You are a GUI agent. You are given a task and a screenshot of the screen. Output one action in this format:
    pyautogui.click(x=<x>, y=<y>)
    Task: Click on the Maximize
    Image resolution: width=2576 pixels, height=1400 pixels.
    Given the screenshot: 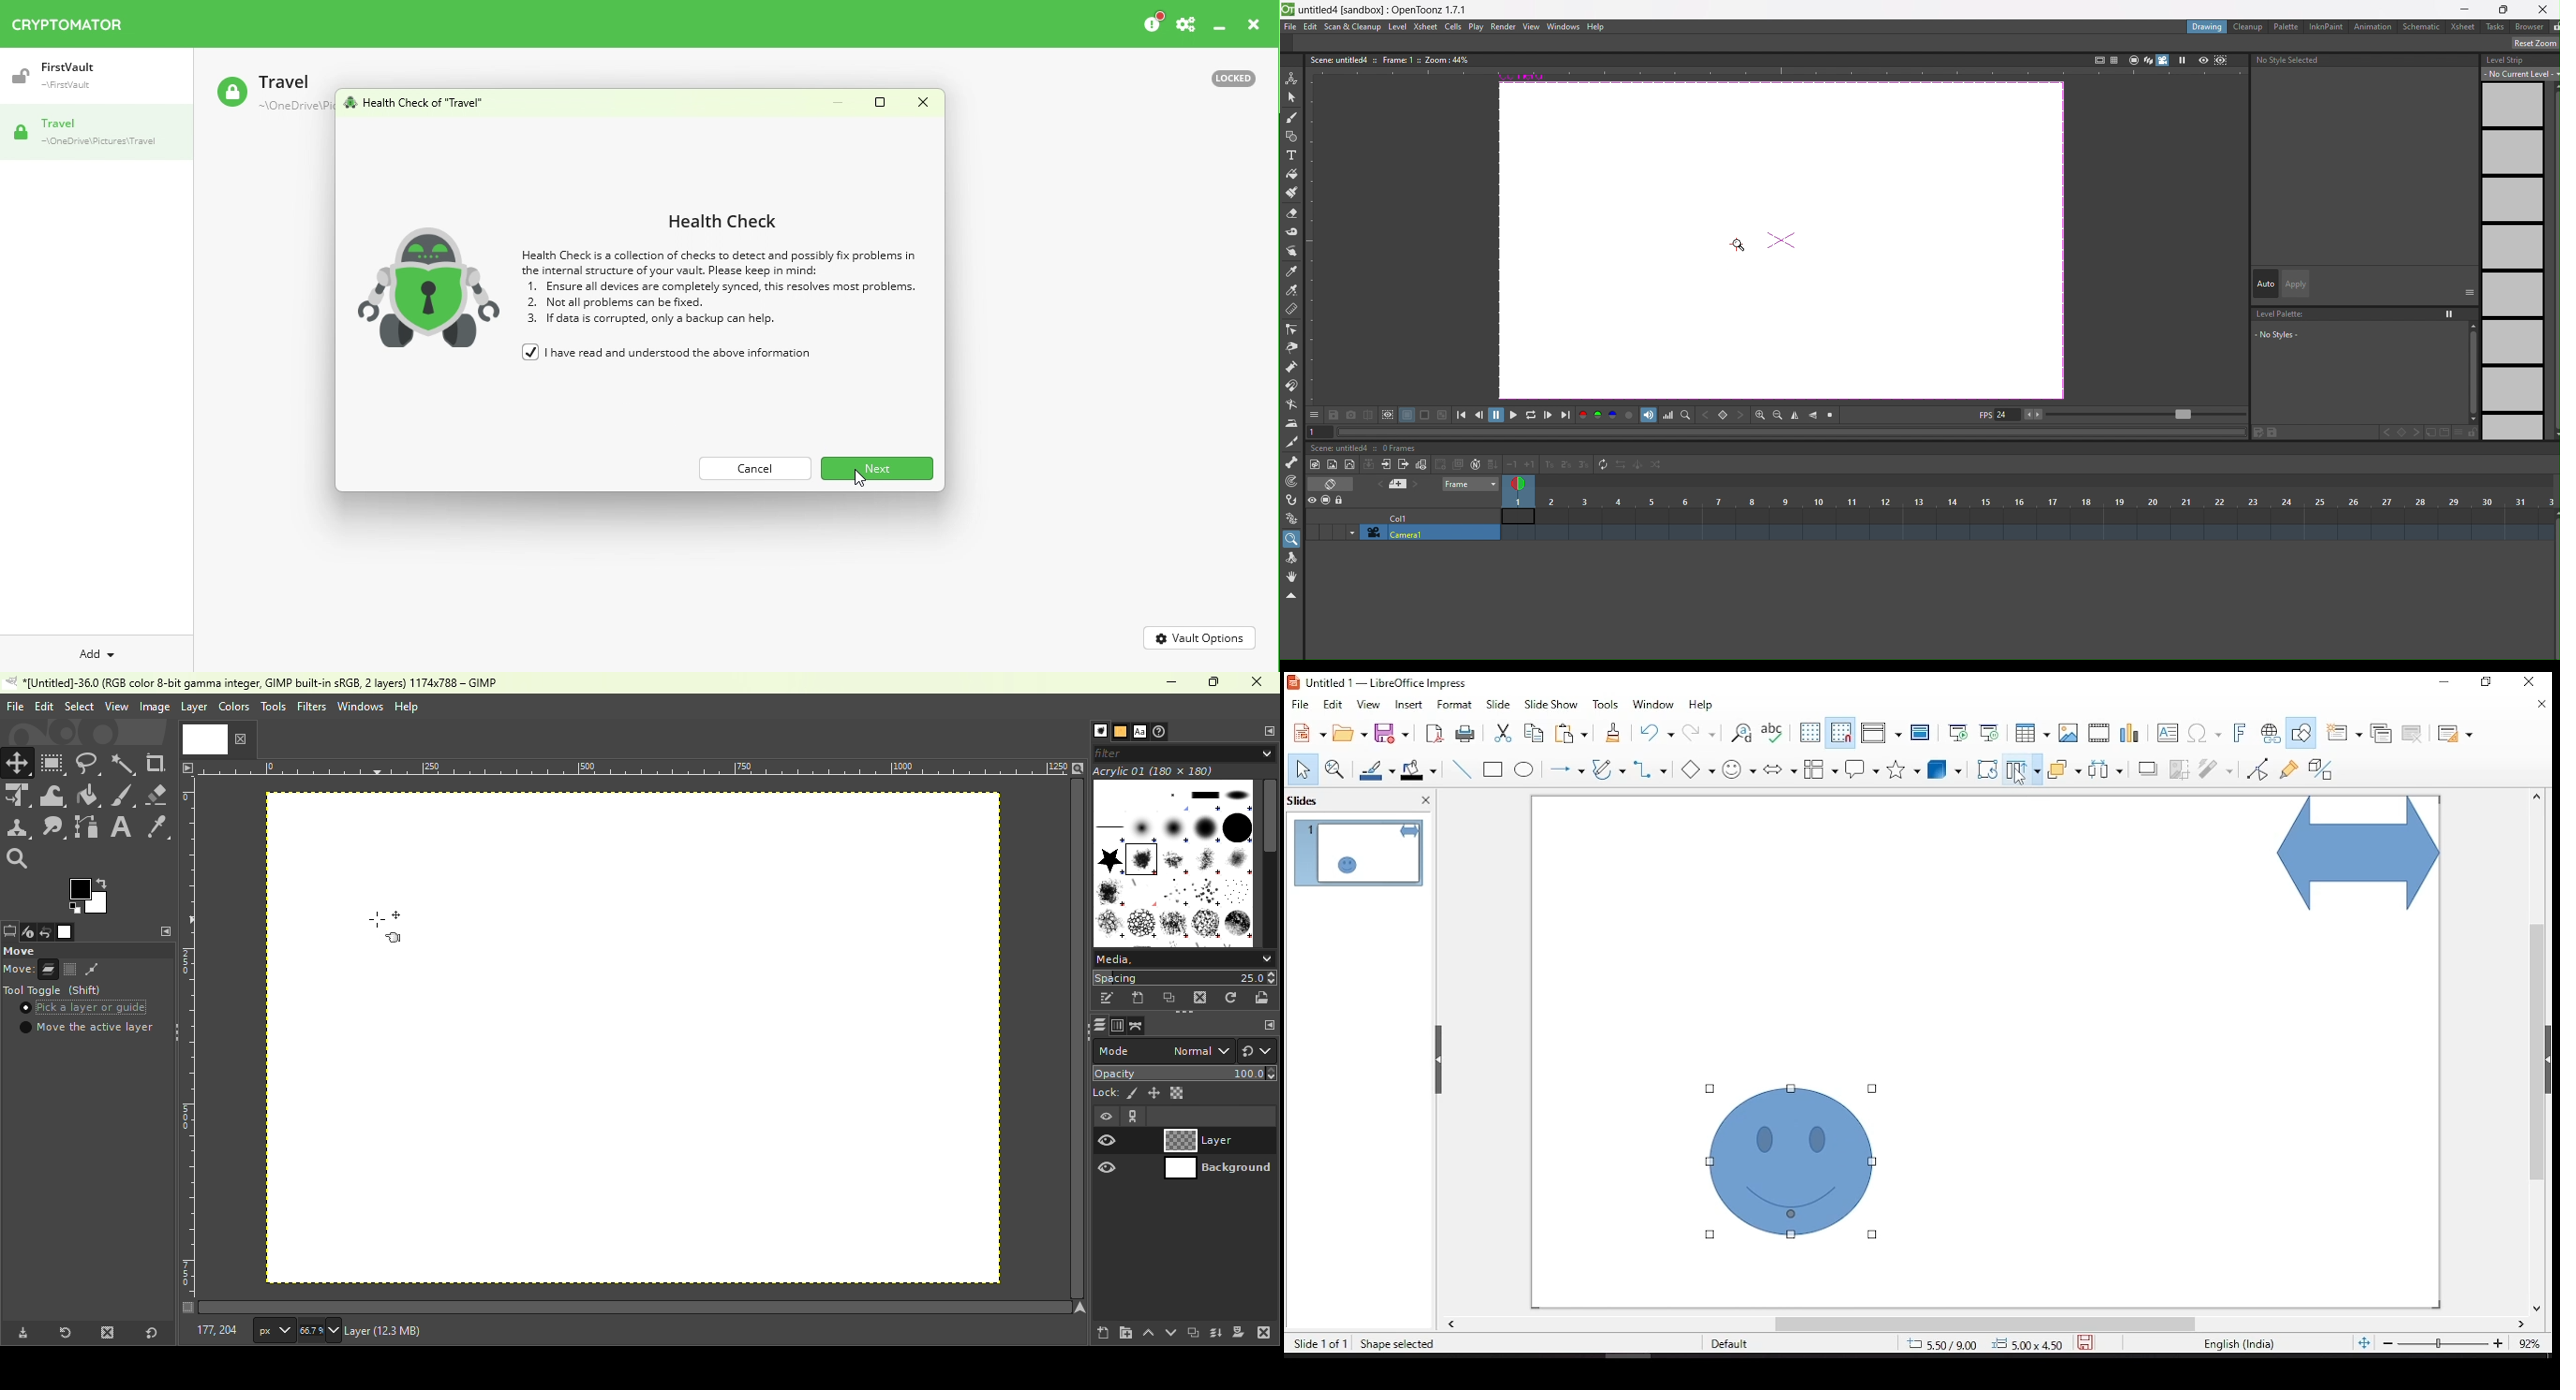 What is the action you would take?
    pyautogui.click(x=1216, y=682)
    